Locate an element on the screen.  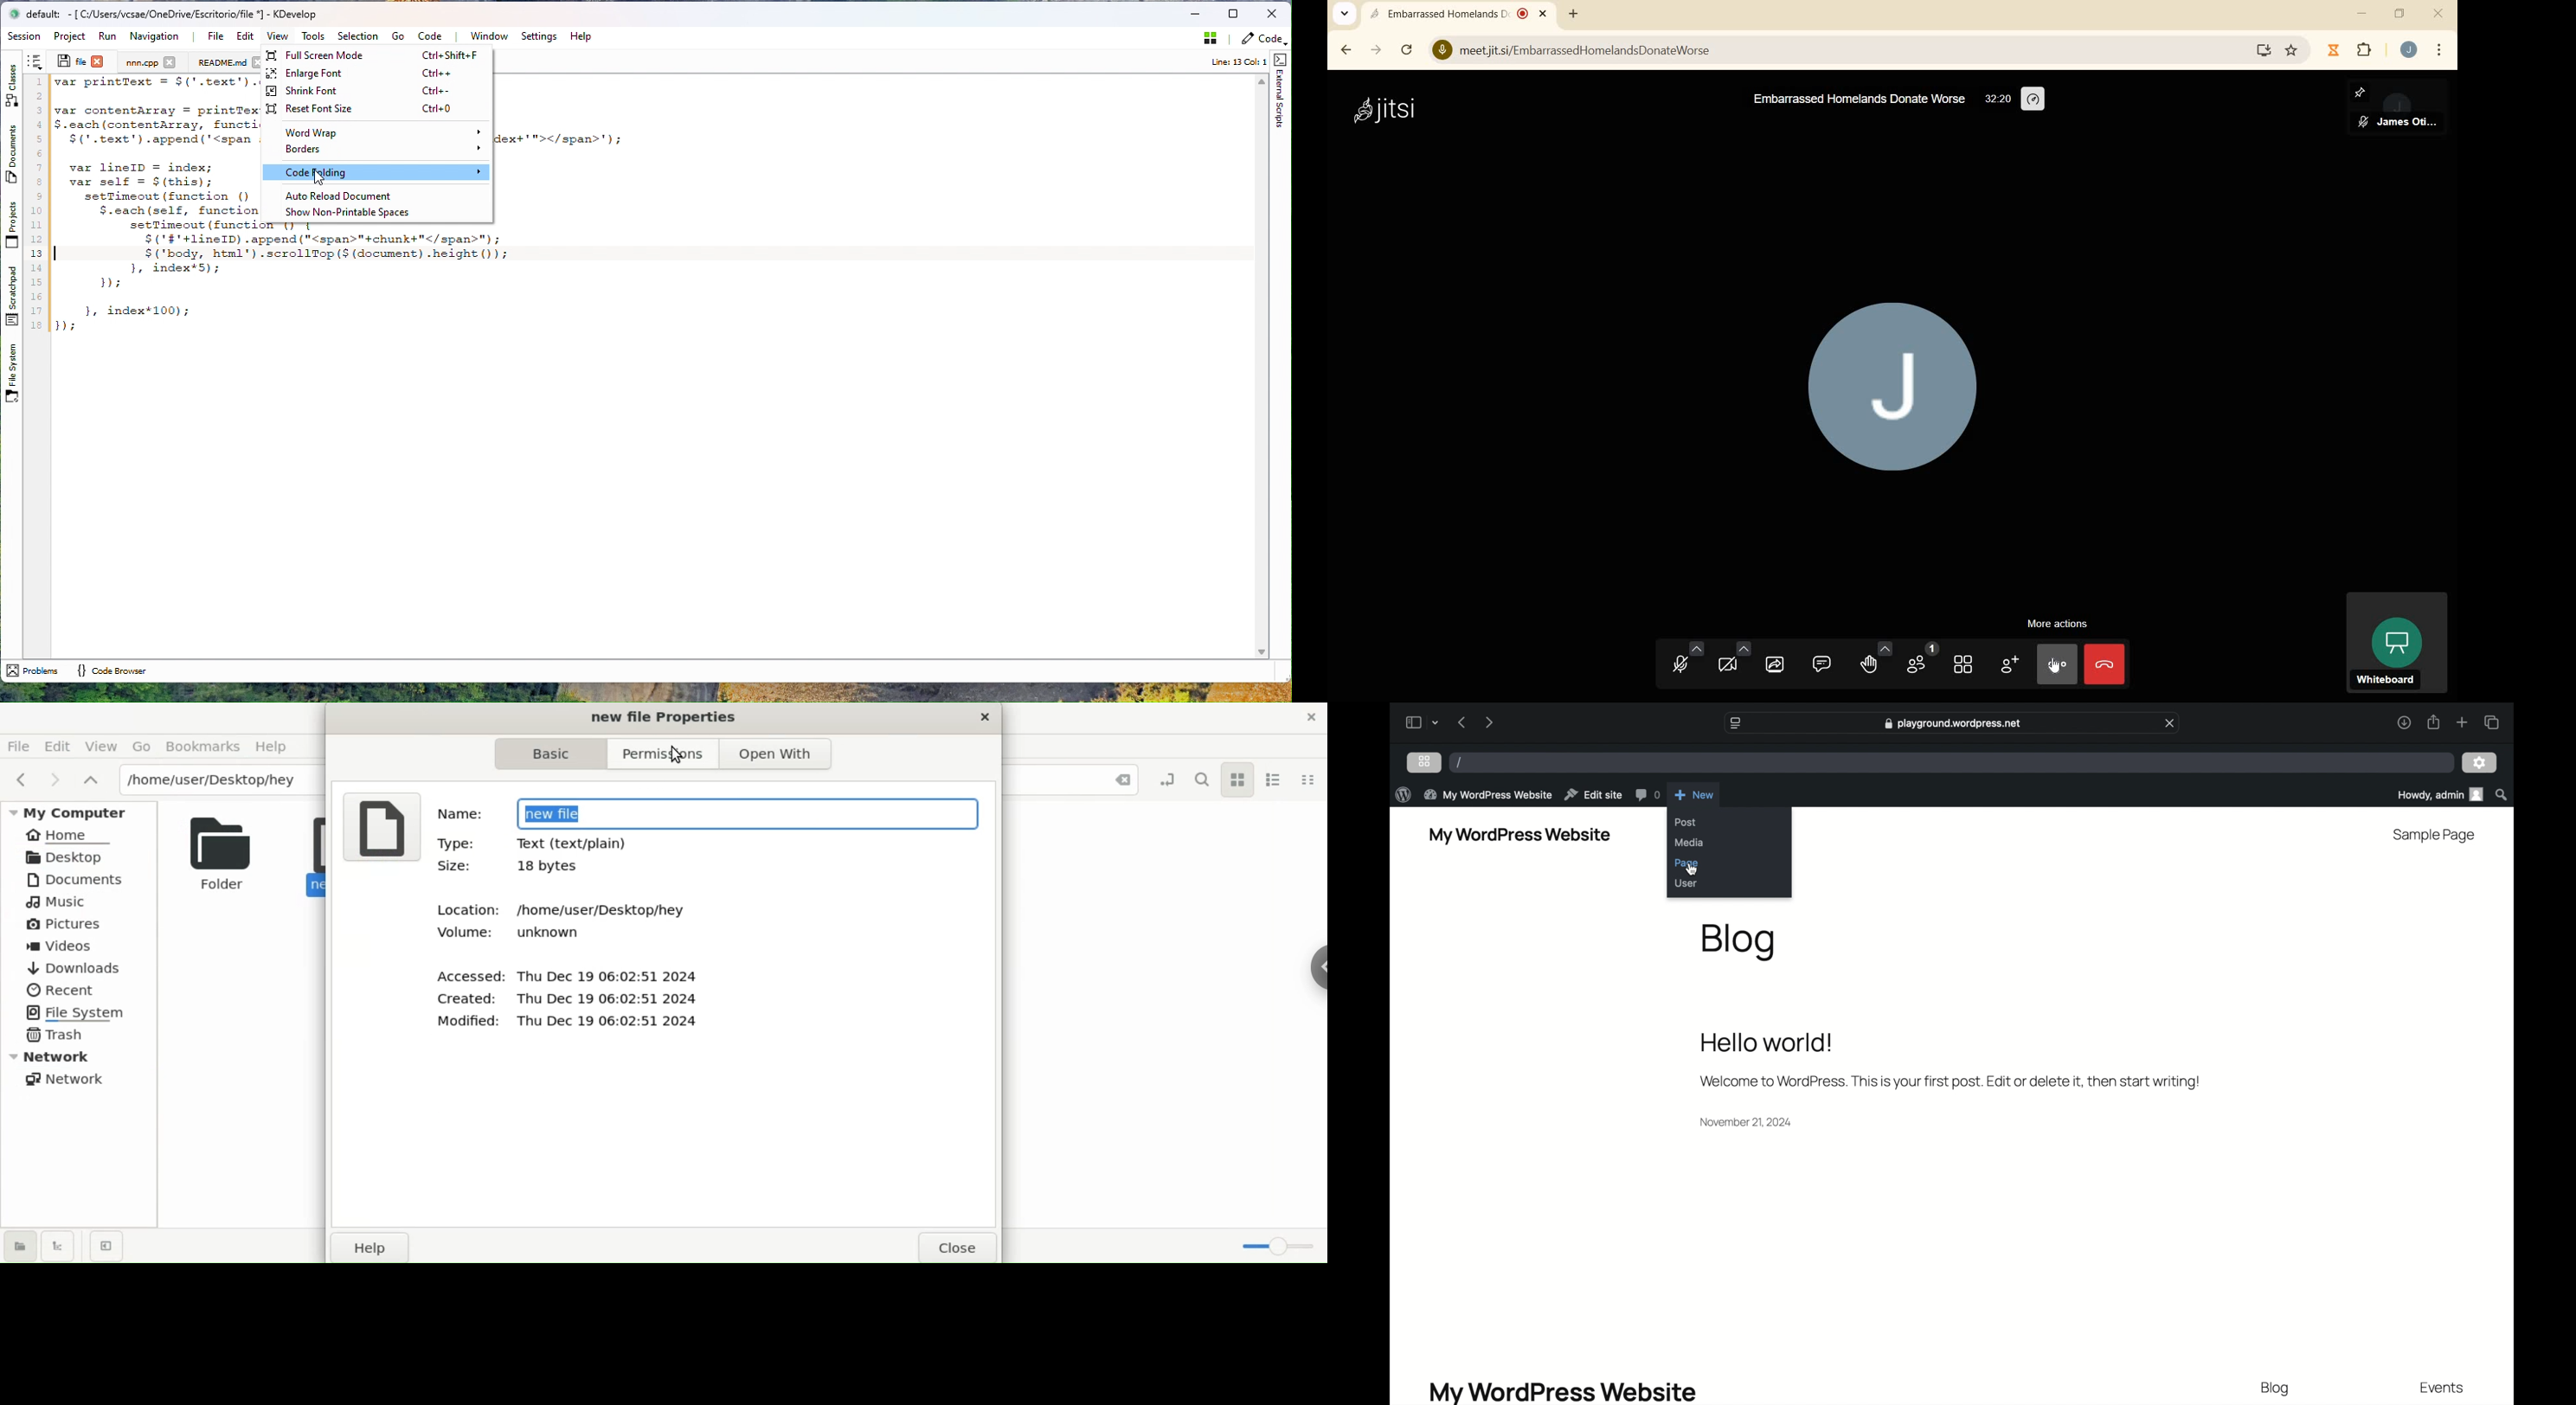
edit site is located at coordinates (1594, 794).